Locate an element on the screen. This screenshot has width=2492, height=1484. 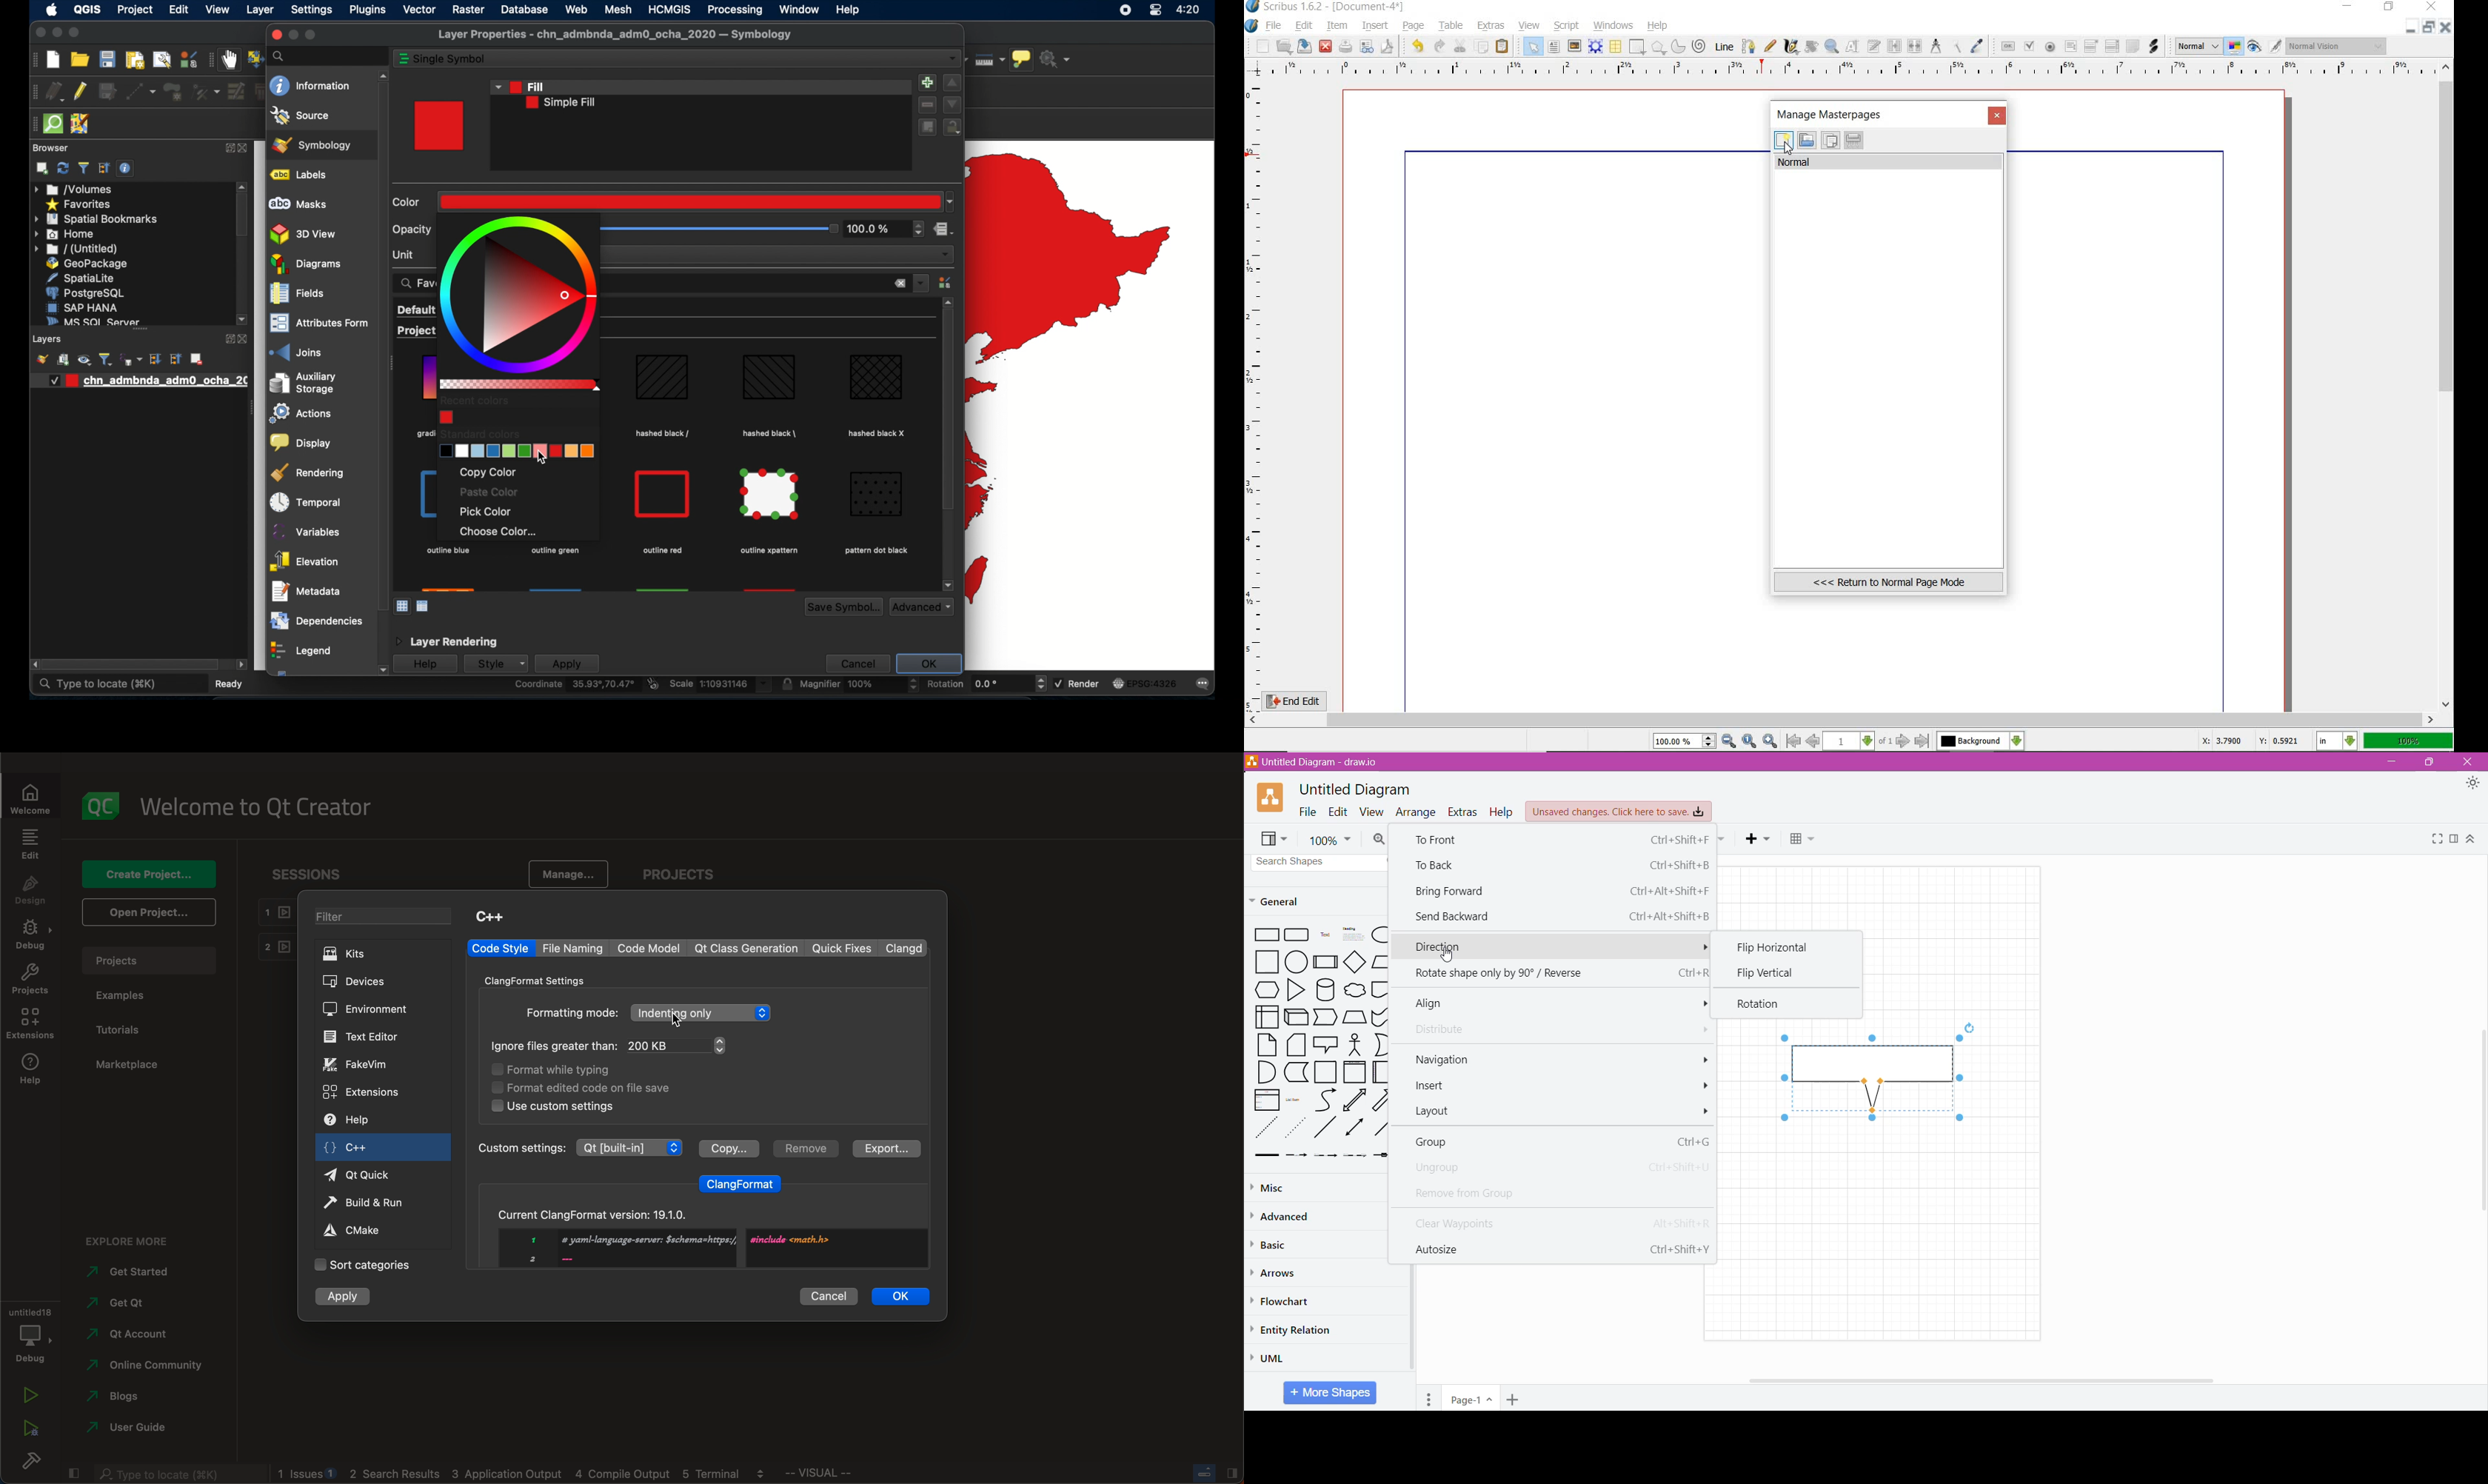
Gradient preview  is located at coordinates (771, 495).